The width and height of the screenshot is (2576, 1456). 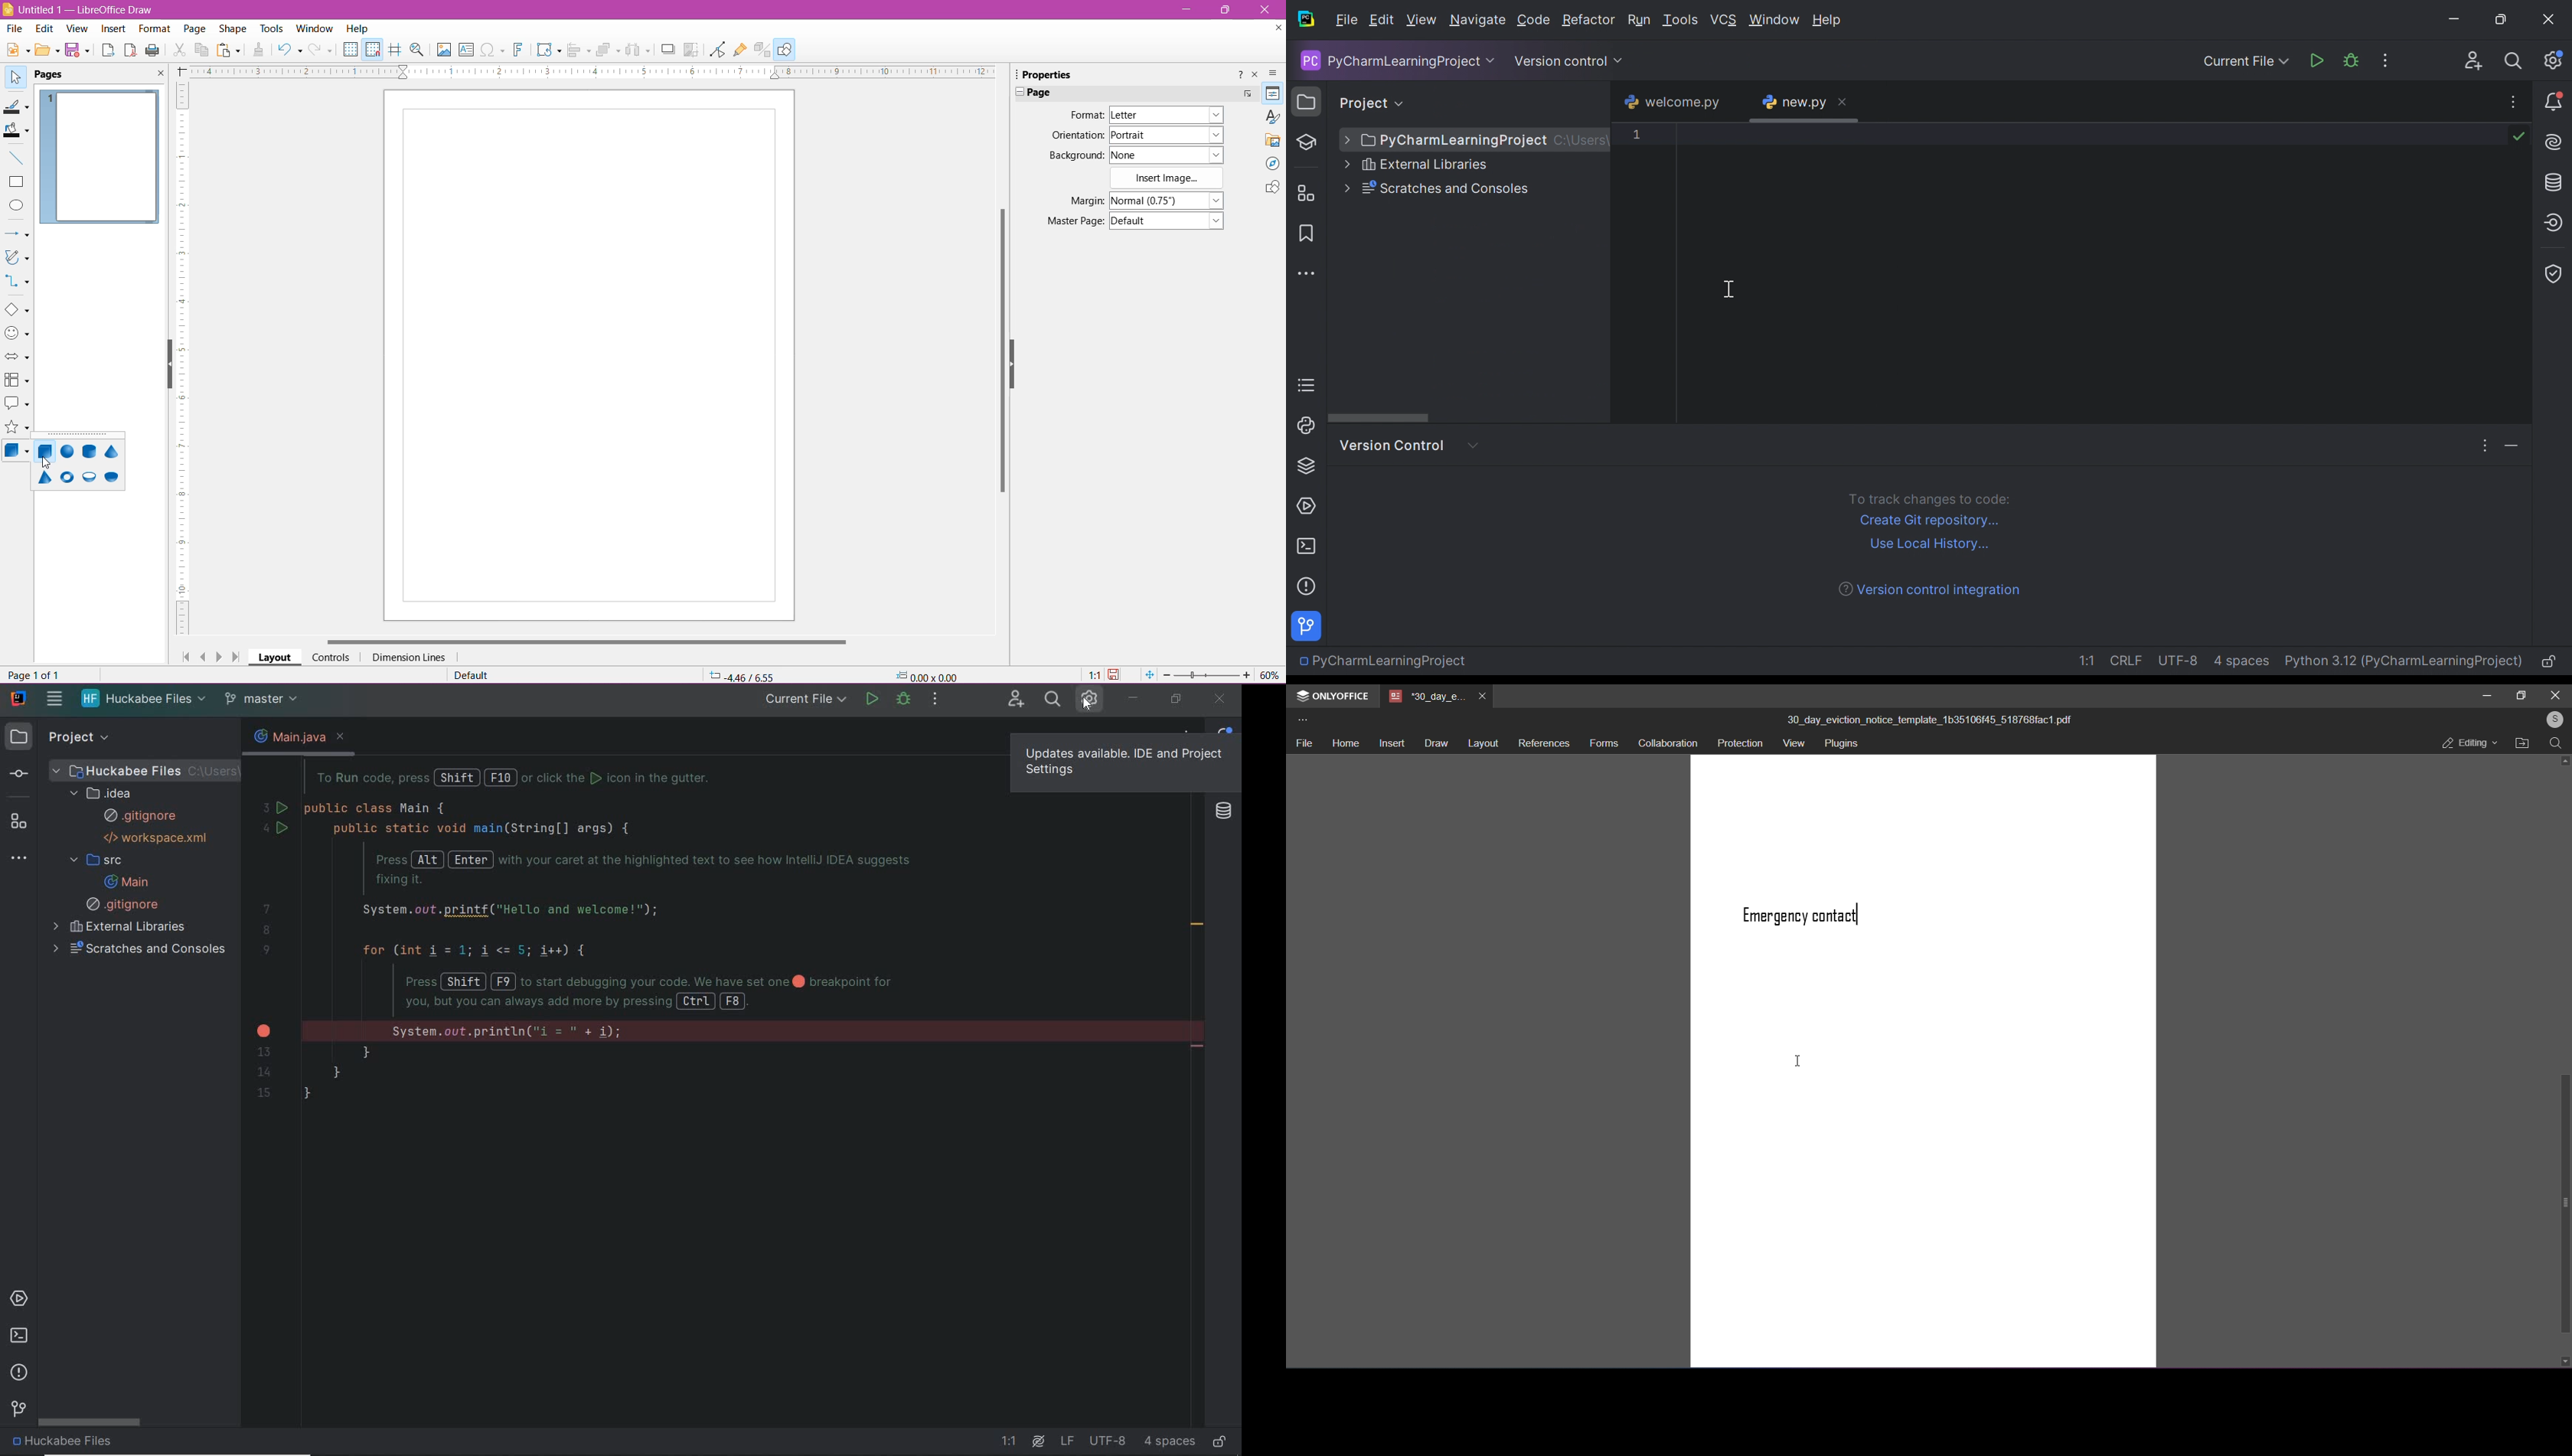 I want to click on Close, so click(x=1847, y=99).